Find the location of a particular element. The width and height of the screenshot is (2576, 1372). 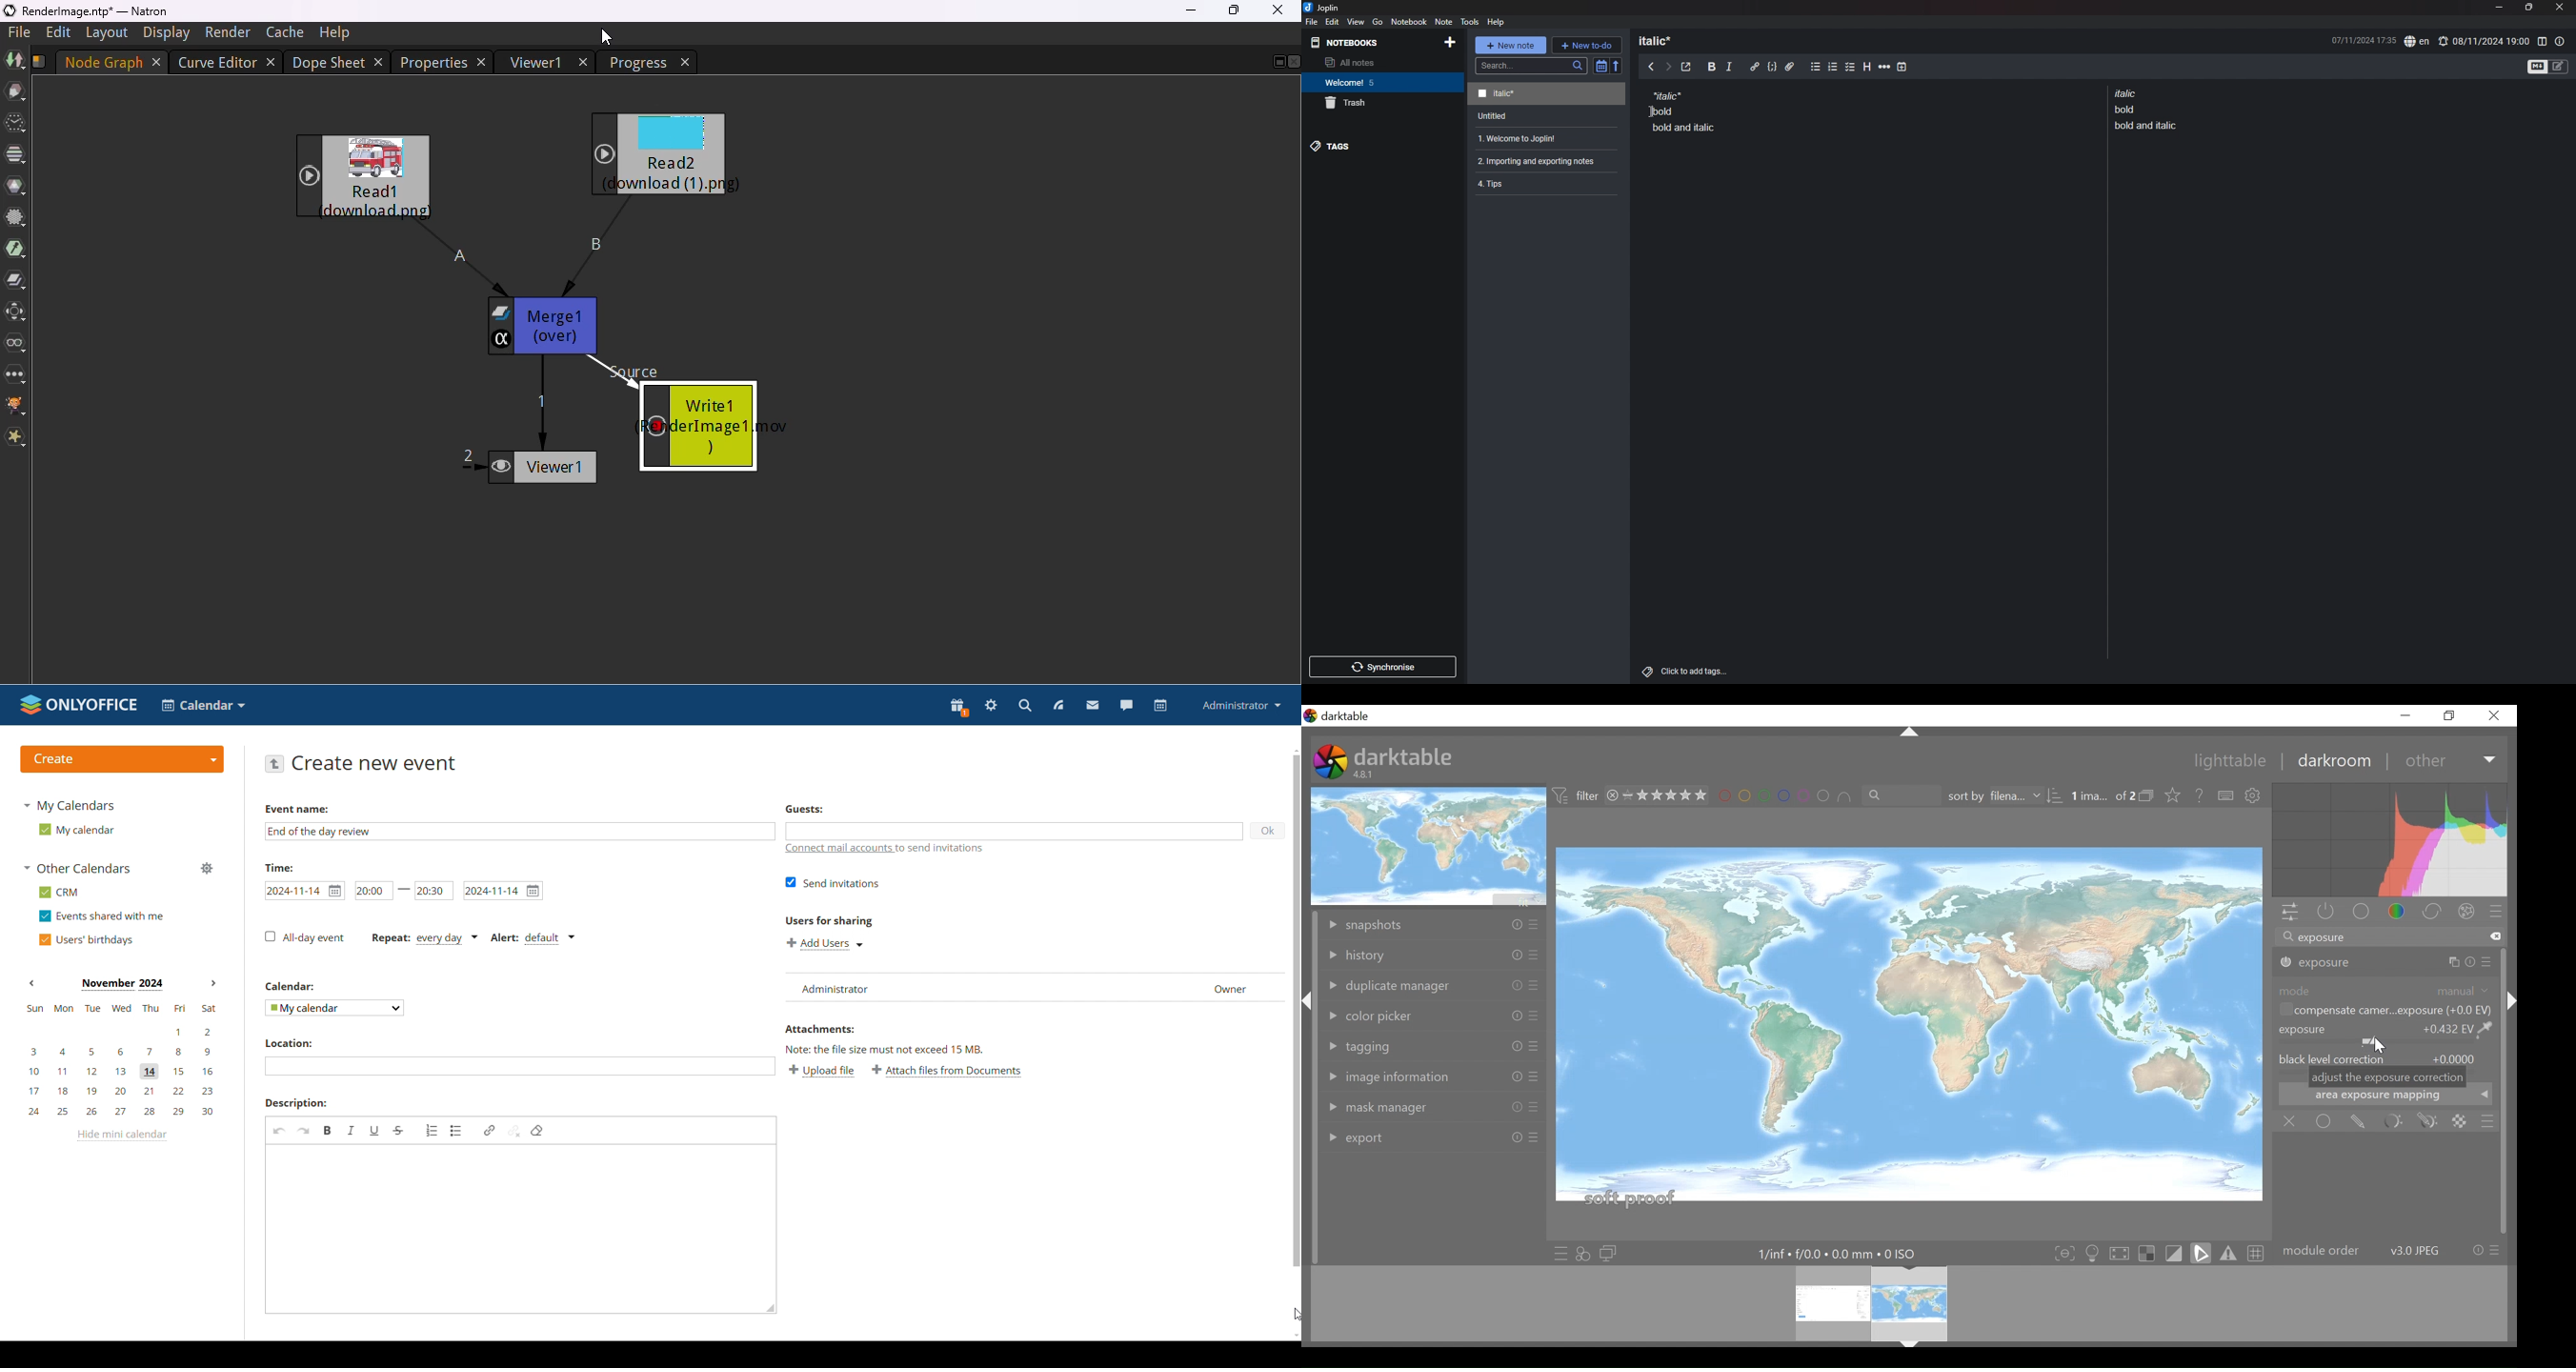

profile is located at coordinates (1242, 705).